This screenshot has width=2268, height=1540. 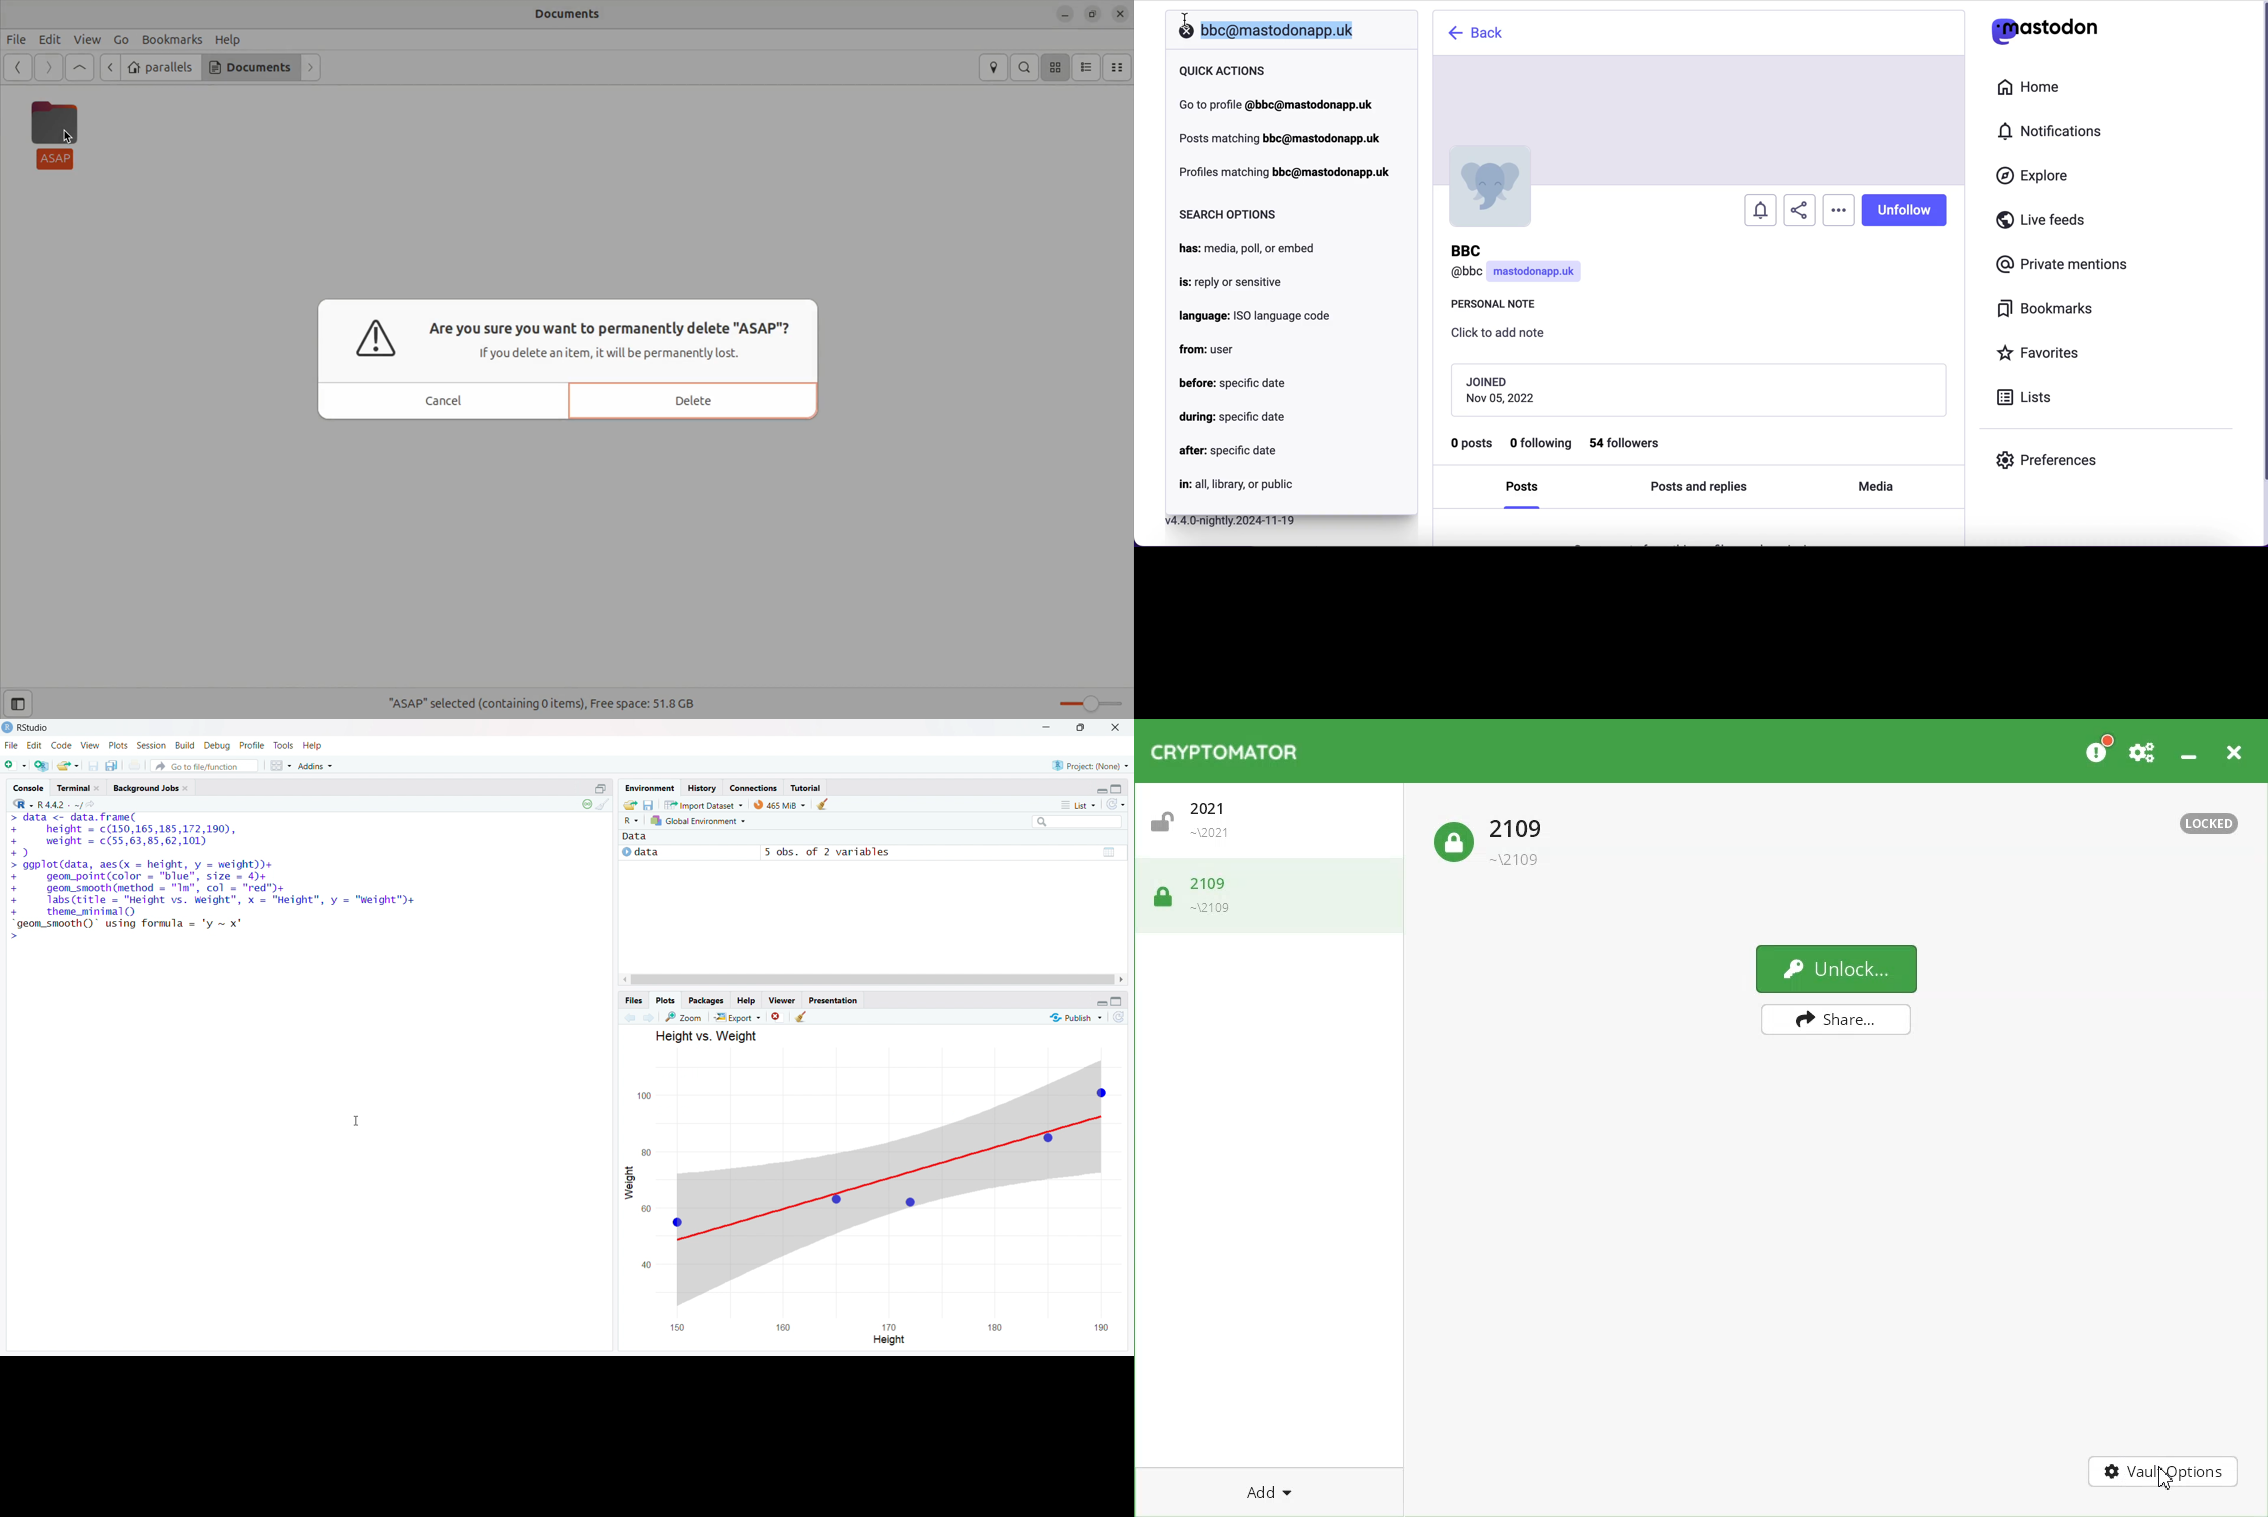 I want to click on open an existing file, so click(x=69, y=765).